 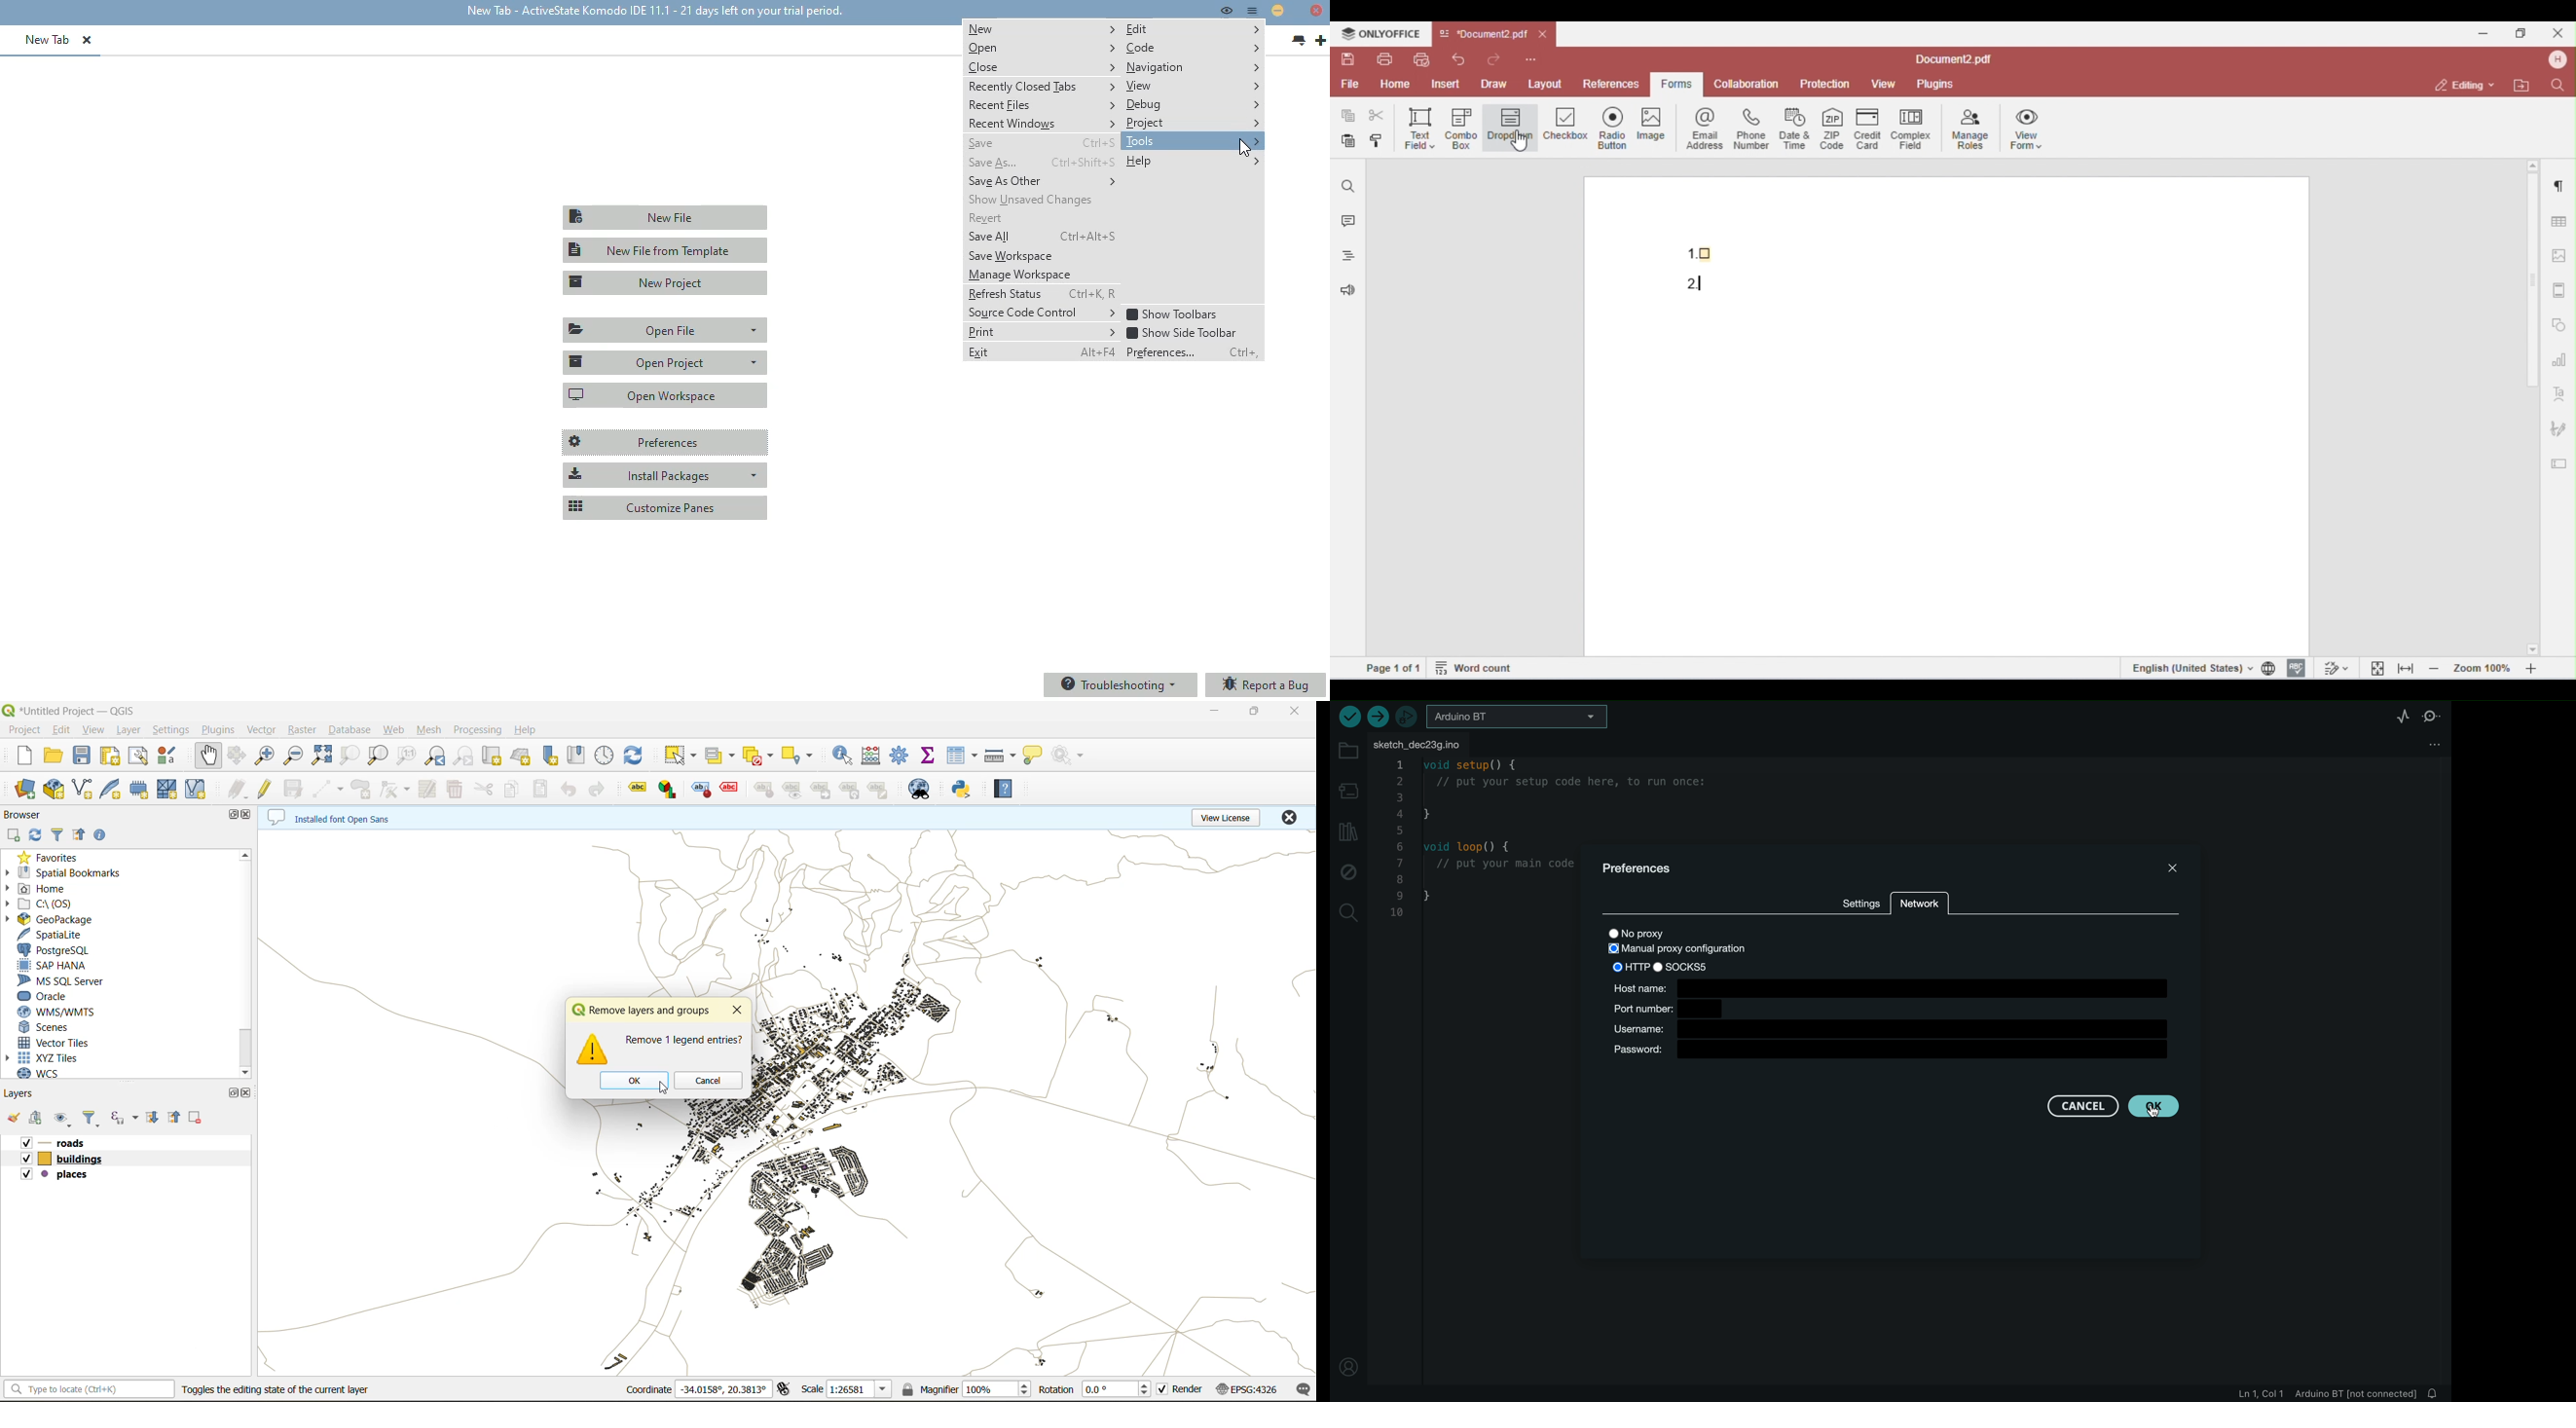 What do you see at coordinates (903, 757) in the screenshot?
I see `tool box` at bounding box center [903, 757].